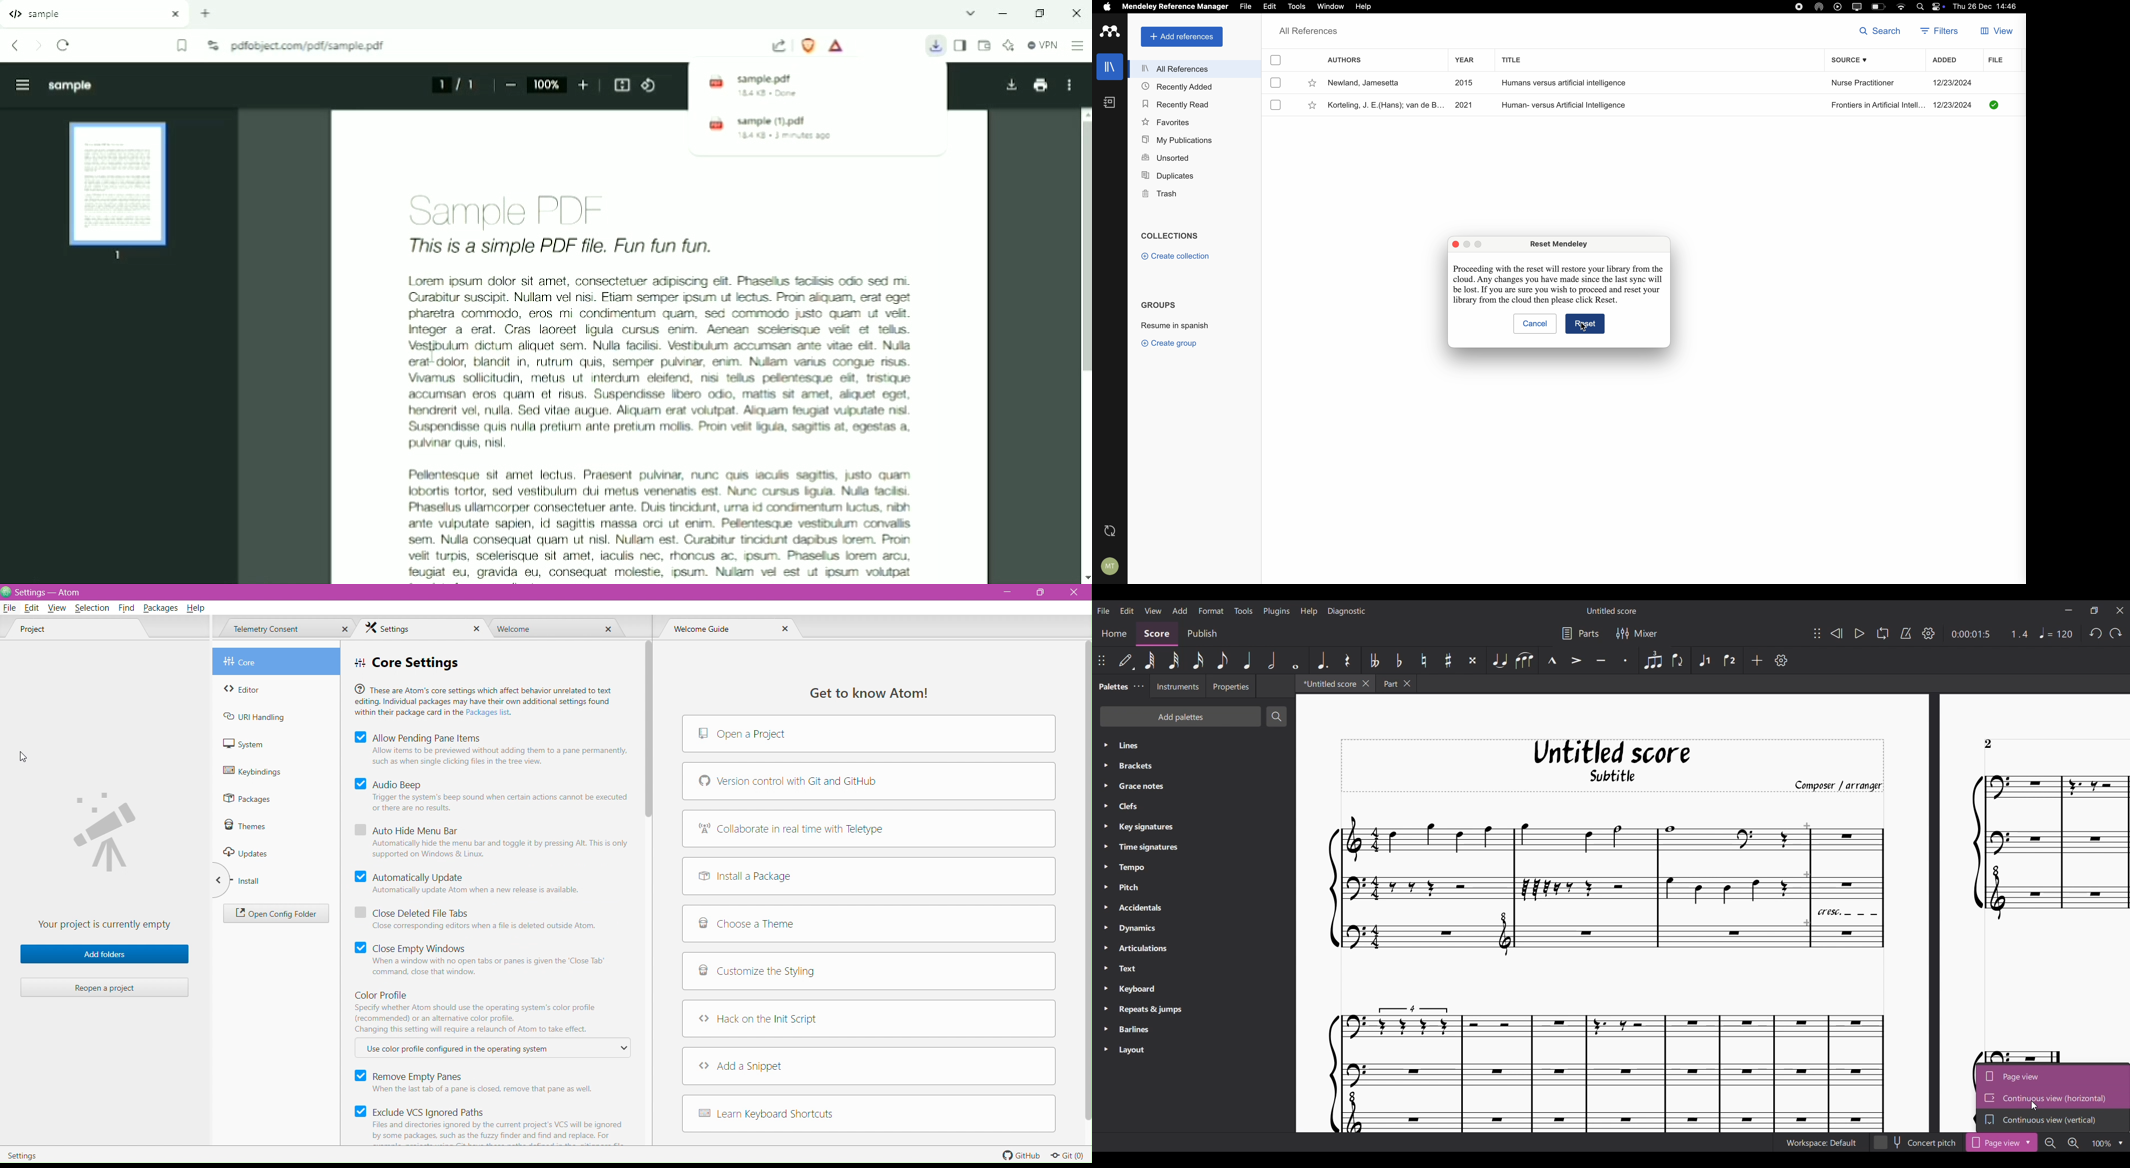 Image resolution: width=2156 pixels, height=1176 pixels. I want to click on Default, so click(1126, 661).